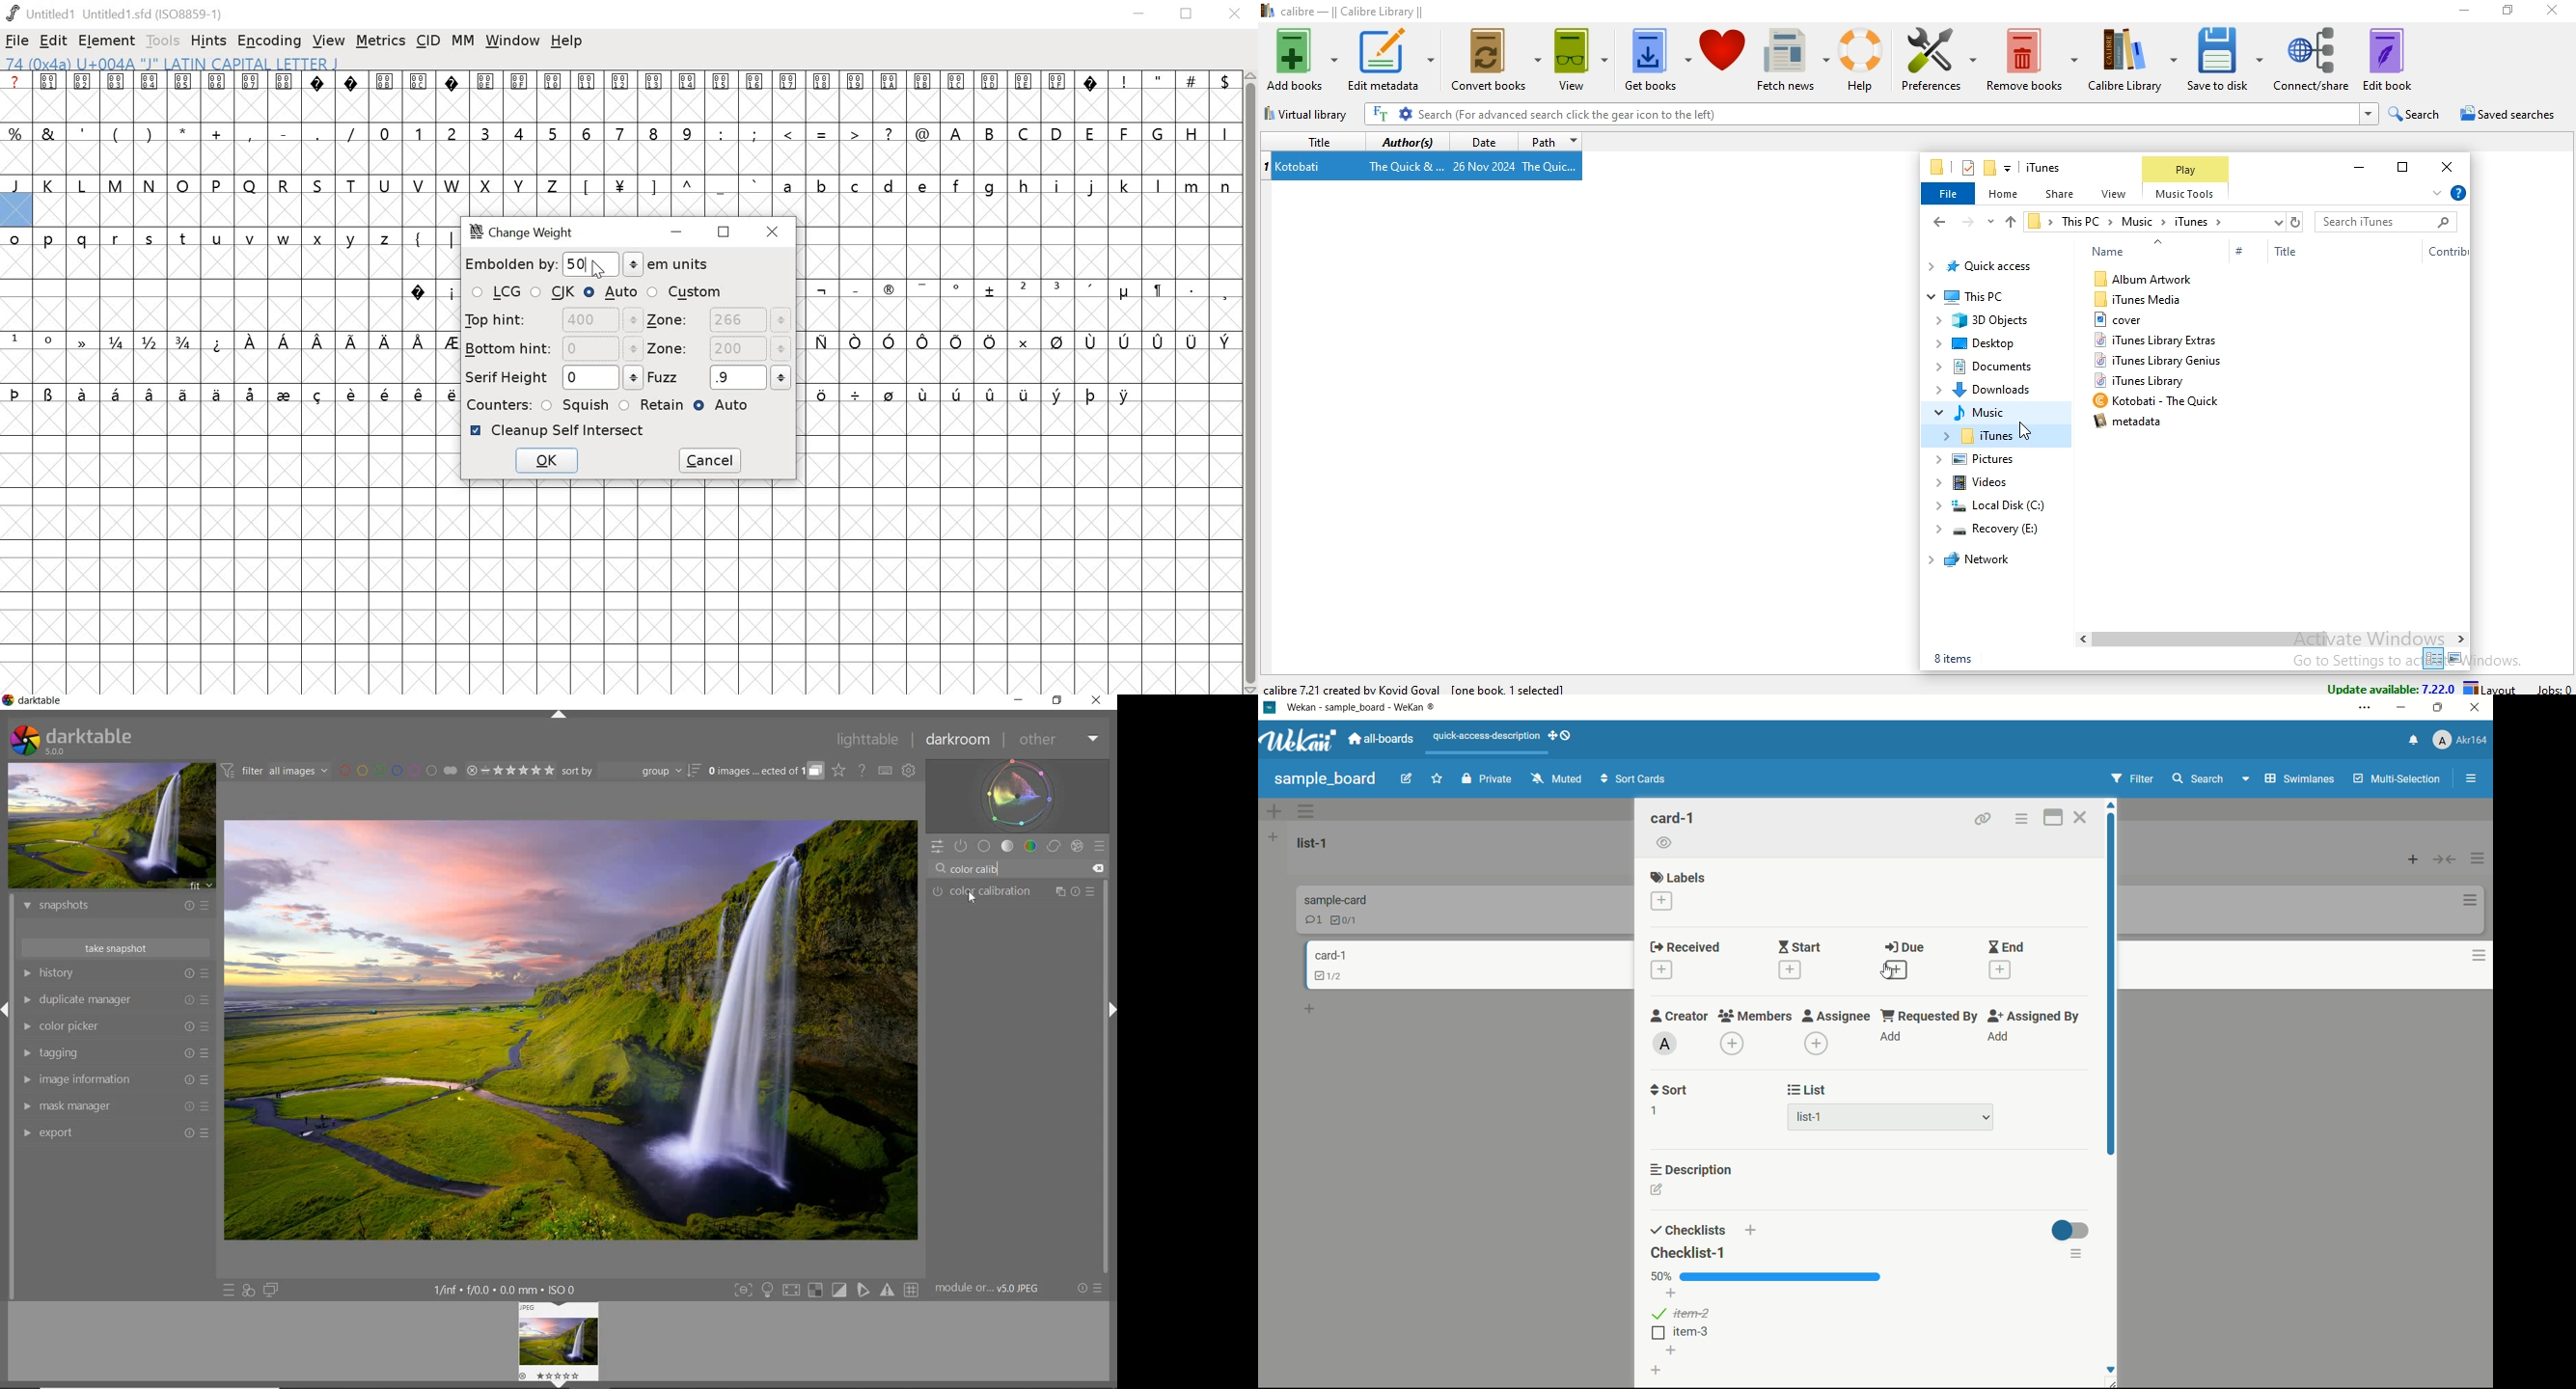 The image size is (2576, 1400). What do you see at coordinates (2312, 59) in the screenshot?
I see `connect/share` at bounding box center [2312, 59].